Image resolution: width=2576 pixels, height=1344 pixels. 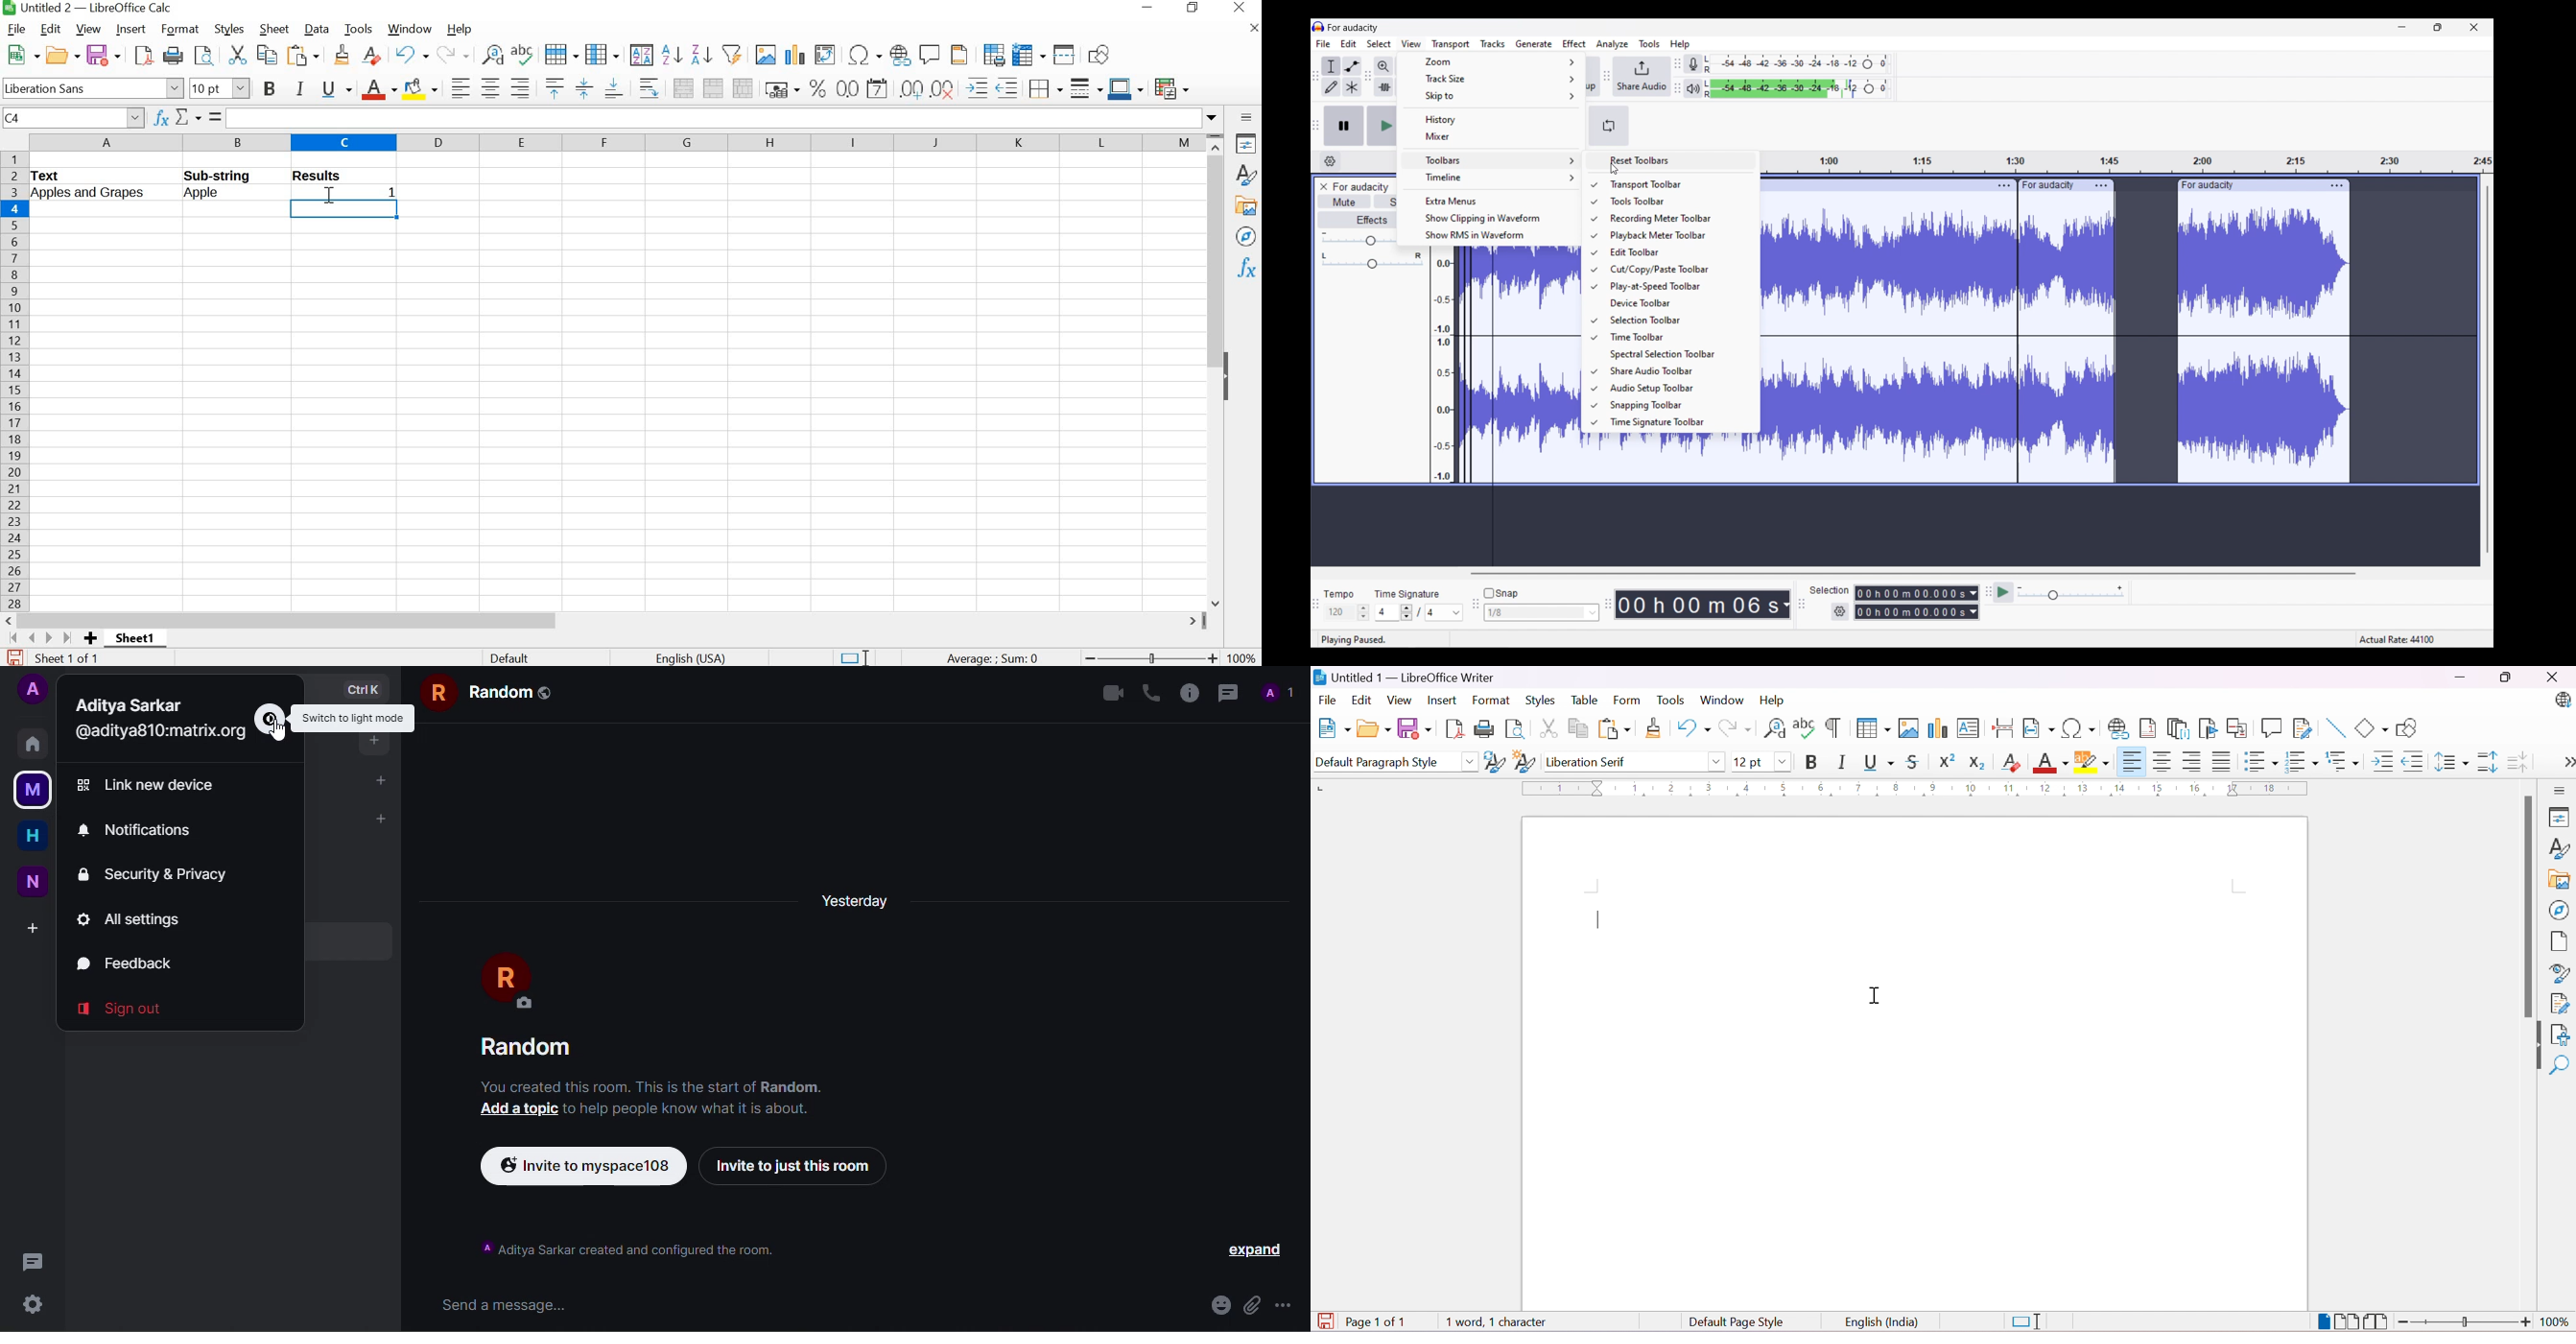 What do you see at coordinates (2459, 678) in the screenshot?
I see `Minimize` at bounding box center [2459, 678].